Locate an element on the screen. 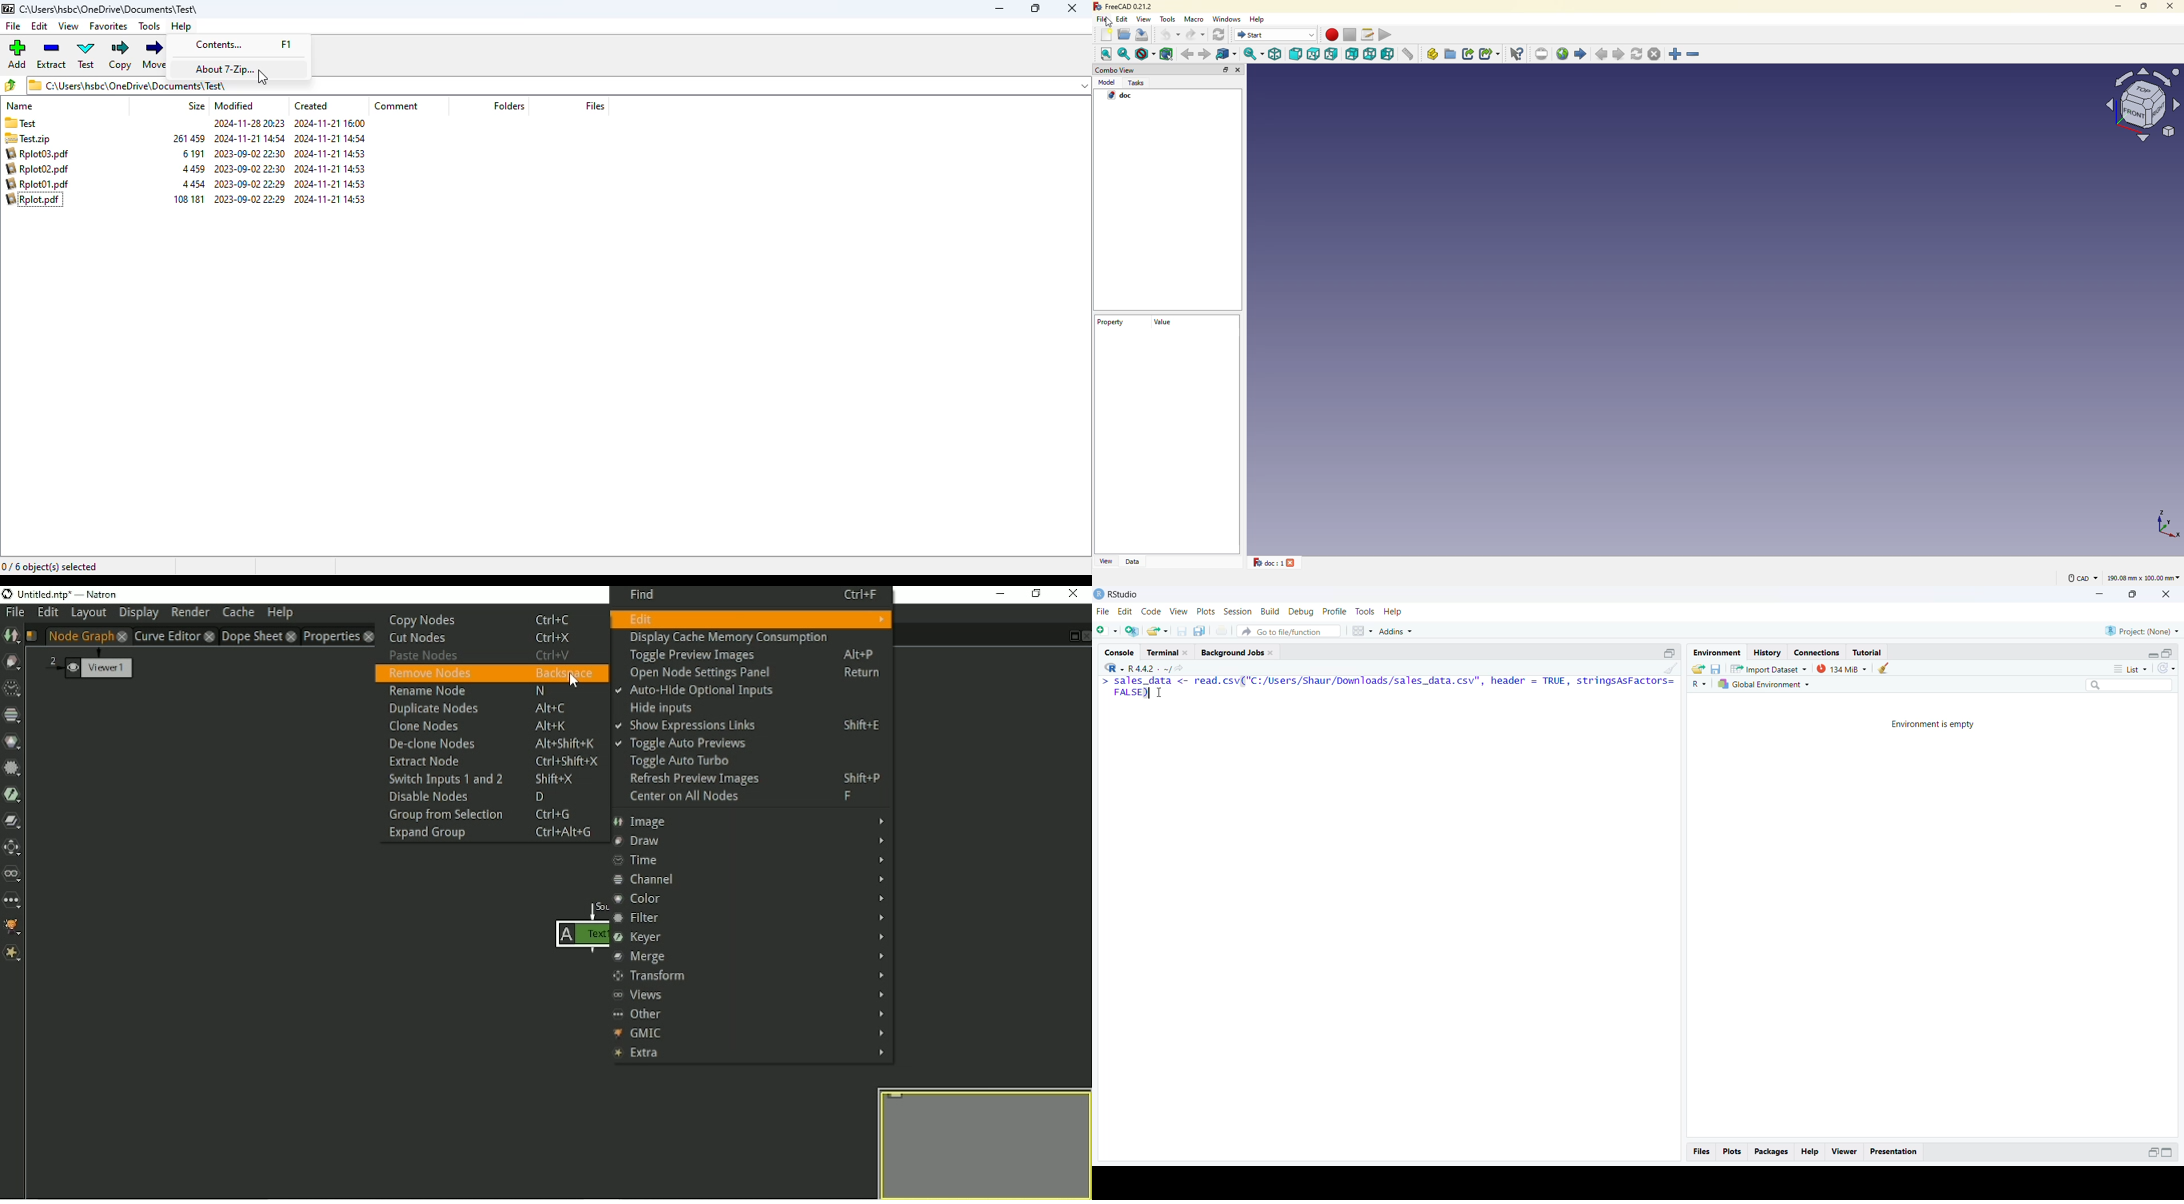 Image resolution: width=2184 pixels, height=1204 pixels. Maximize is located at coordinates (2152, 1153).